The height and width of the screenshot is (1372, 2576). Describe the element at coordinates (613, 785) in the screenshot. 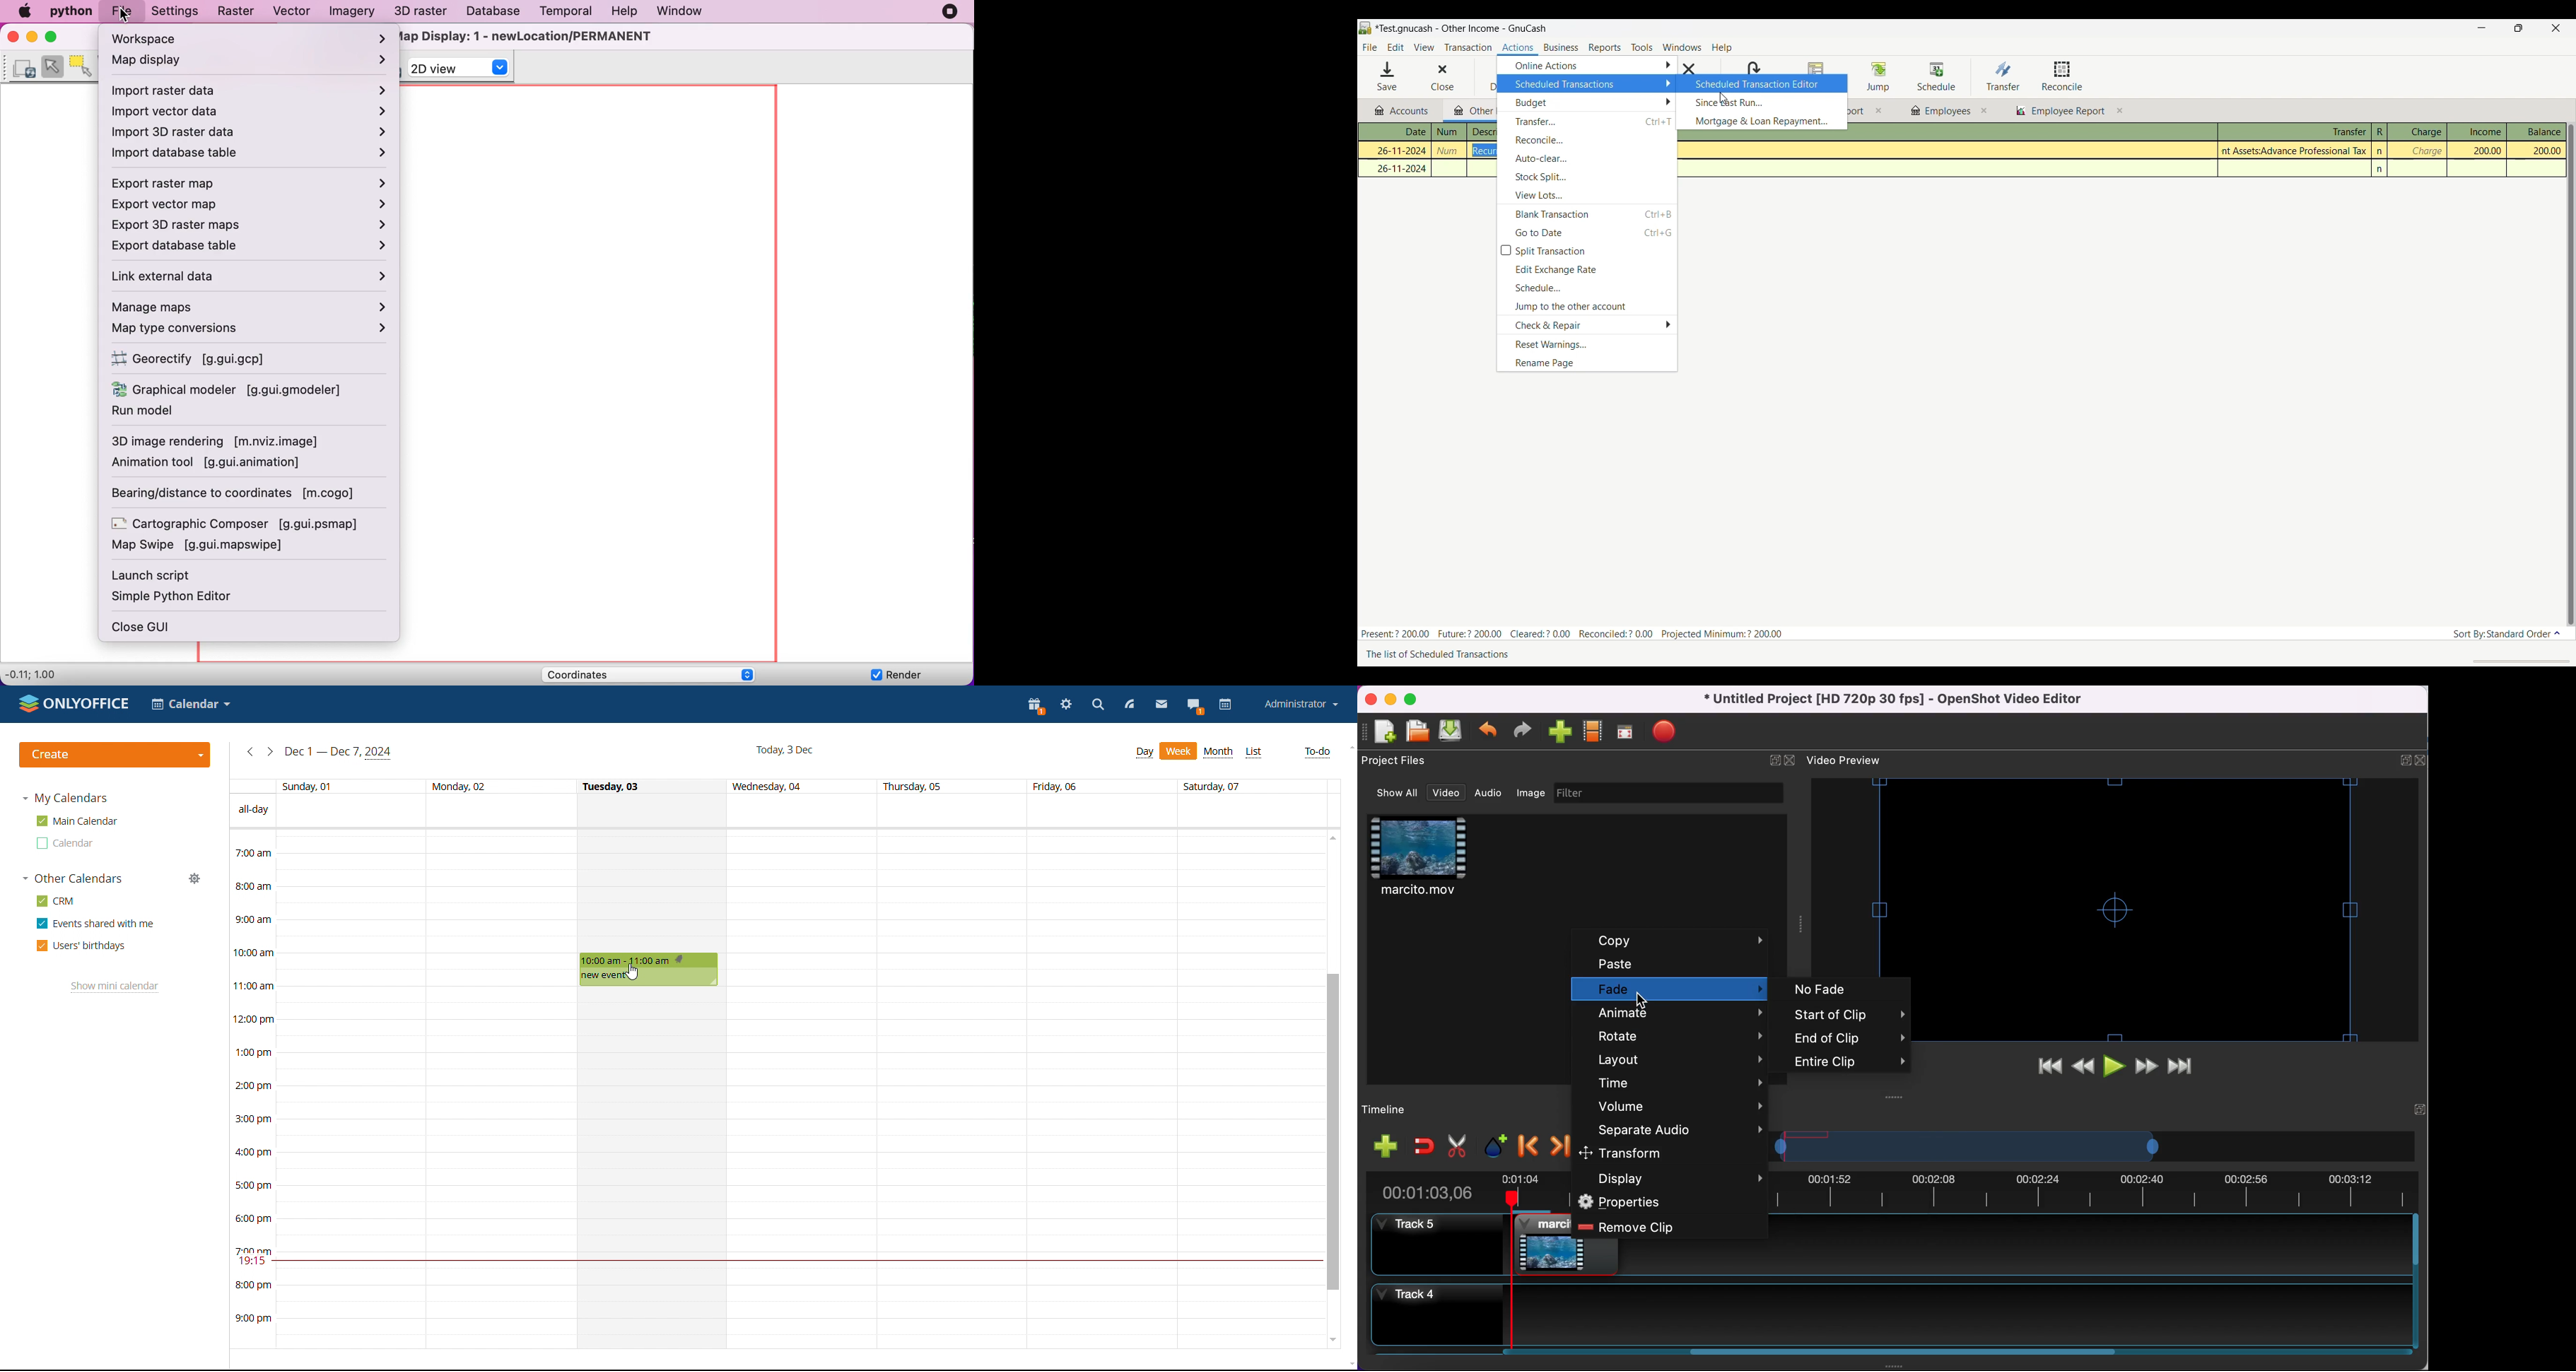

I see `Tuesday, 03` at that location.